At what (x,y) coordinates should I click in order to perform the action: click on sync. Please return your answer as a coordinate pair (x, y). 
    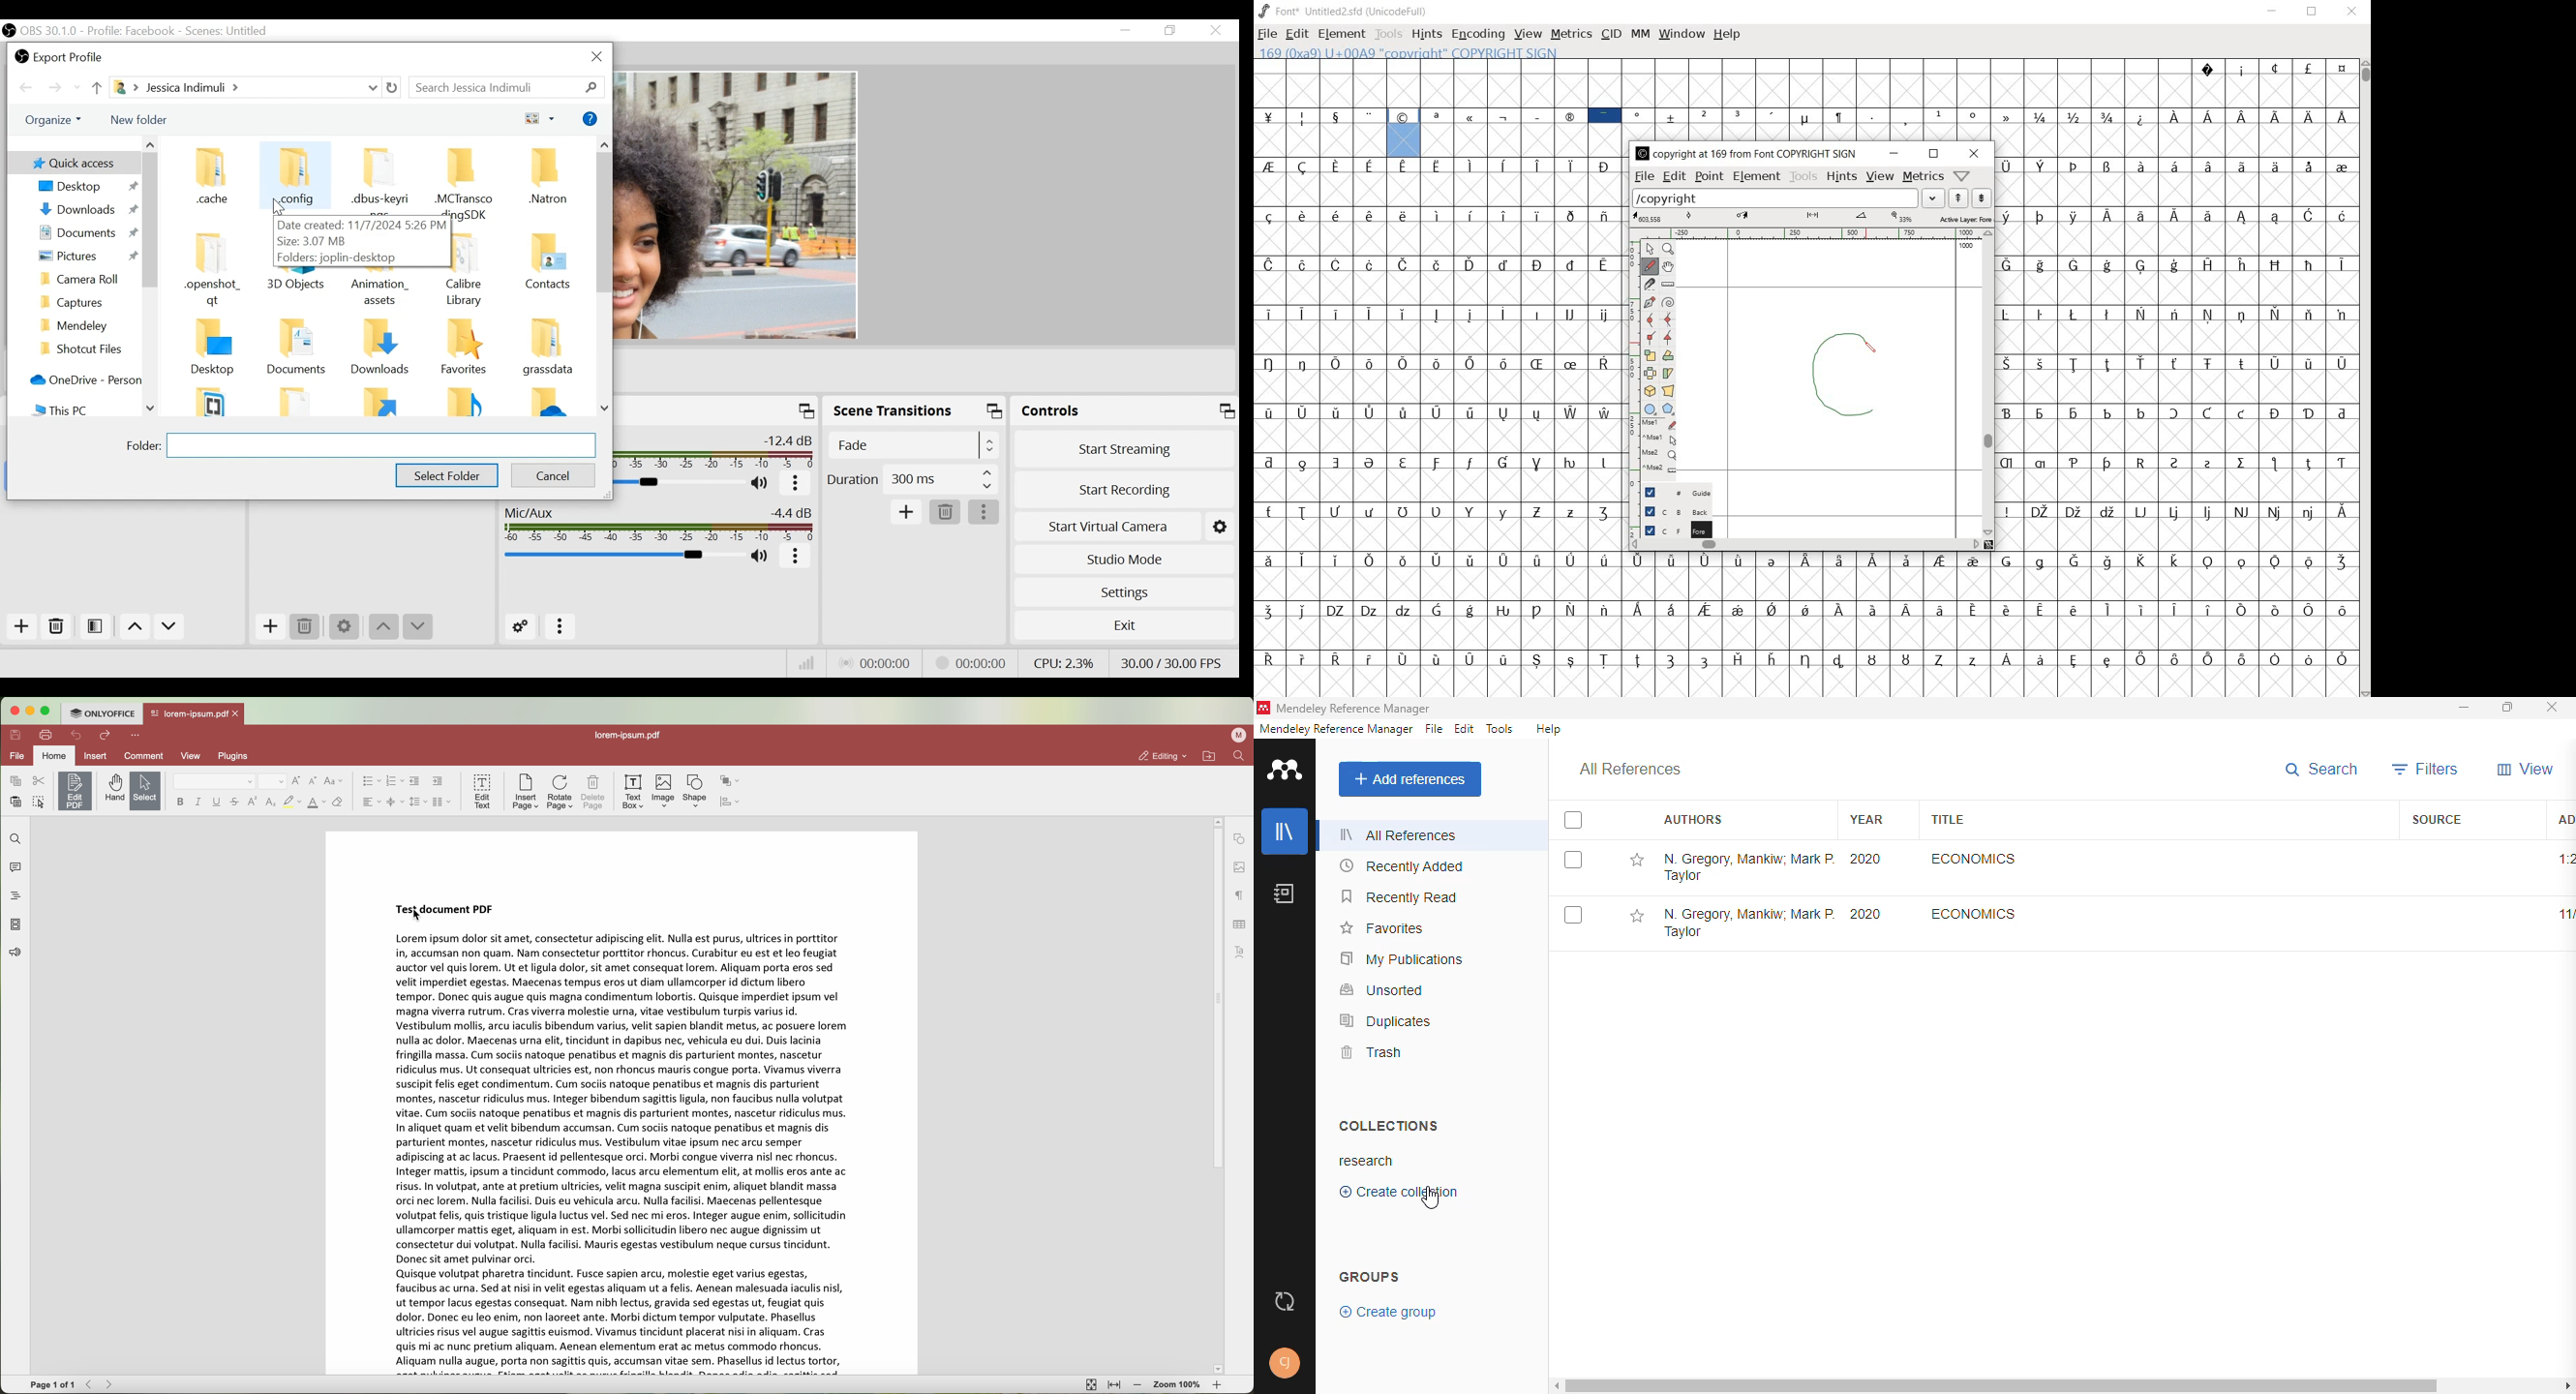
    Looking at the image, I should click on (1285, 1302).